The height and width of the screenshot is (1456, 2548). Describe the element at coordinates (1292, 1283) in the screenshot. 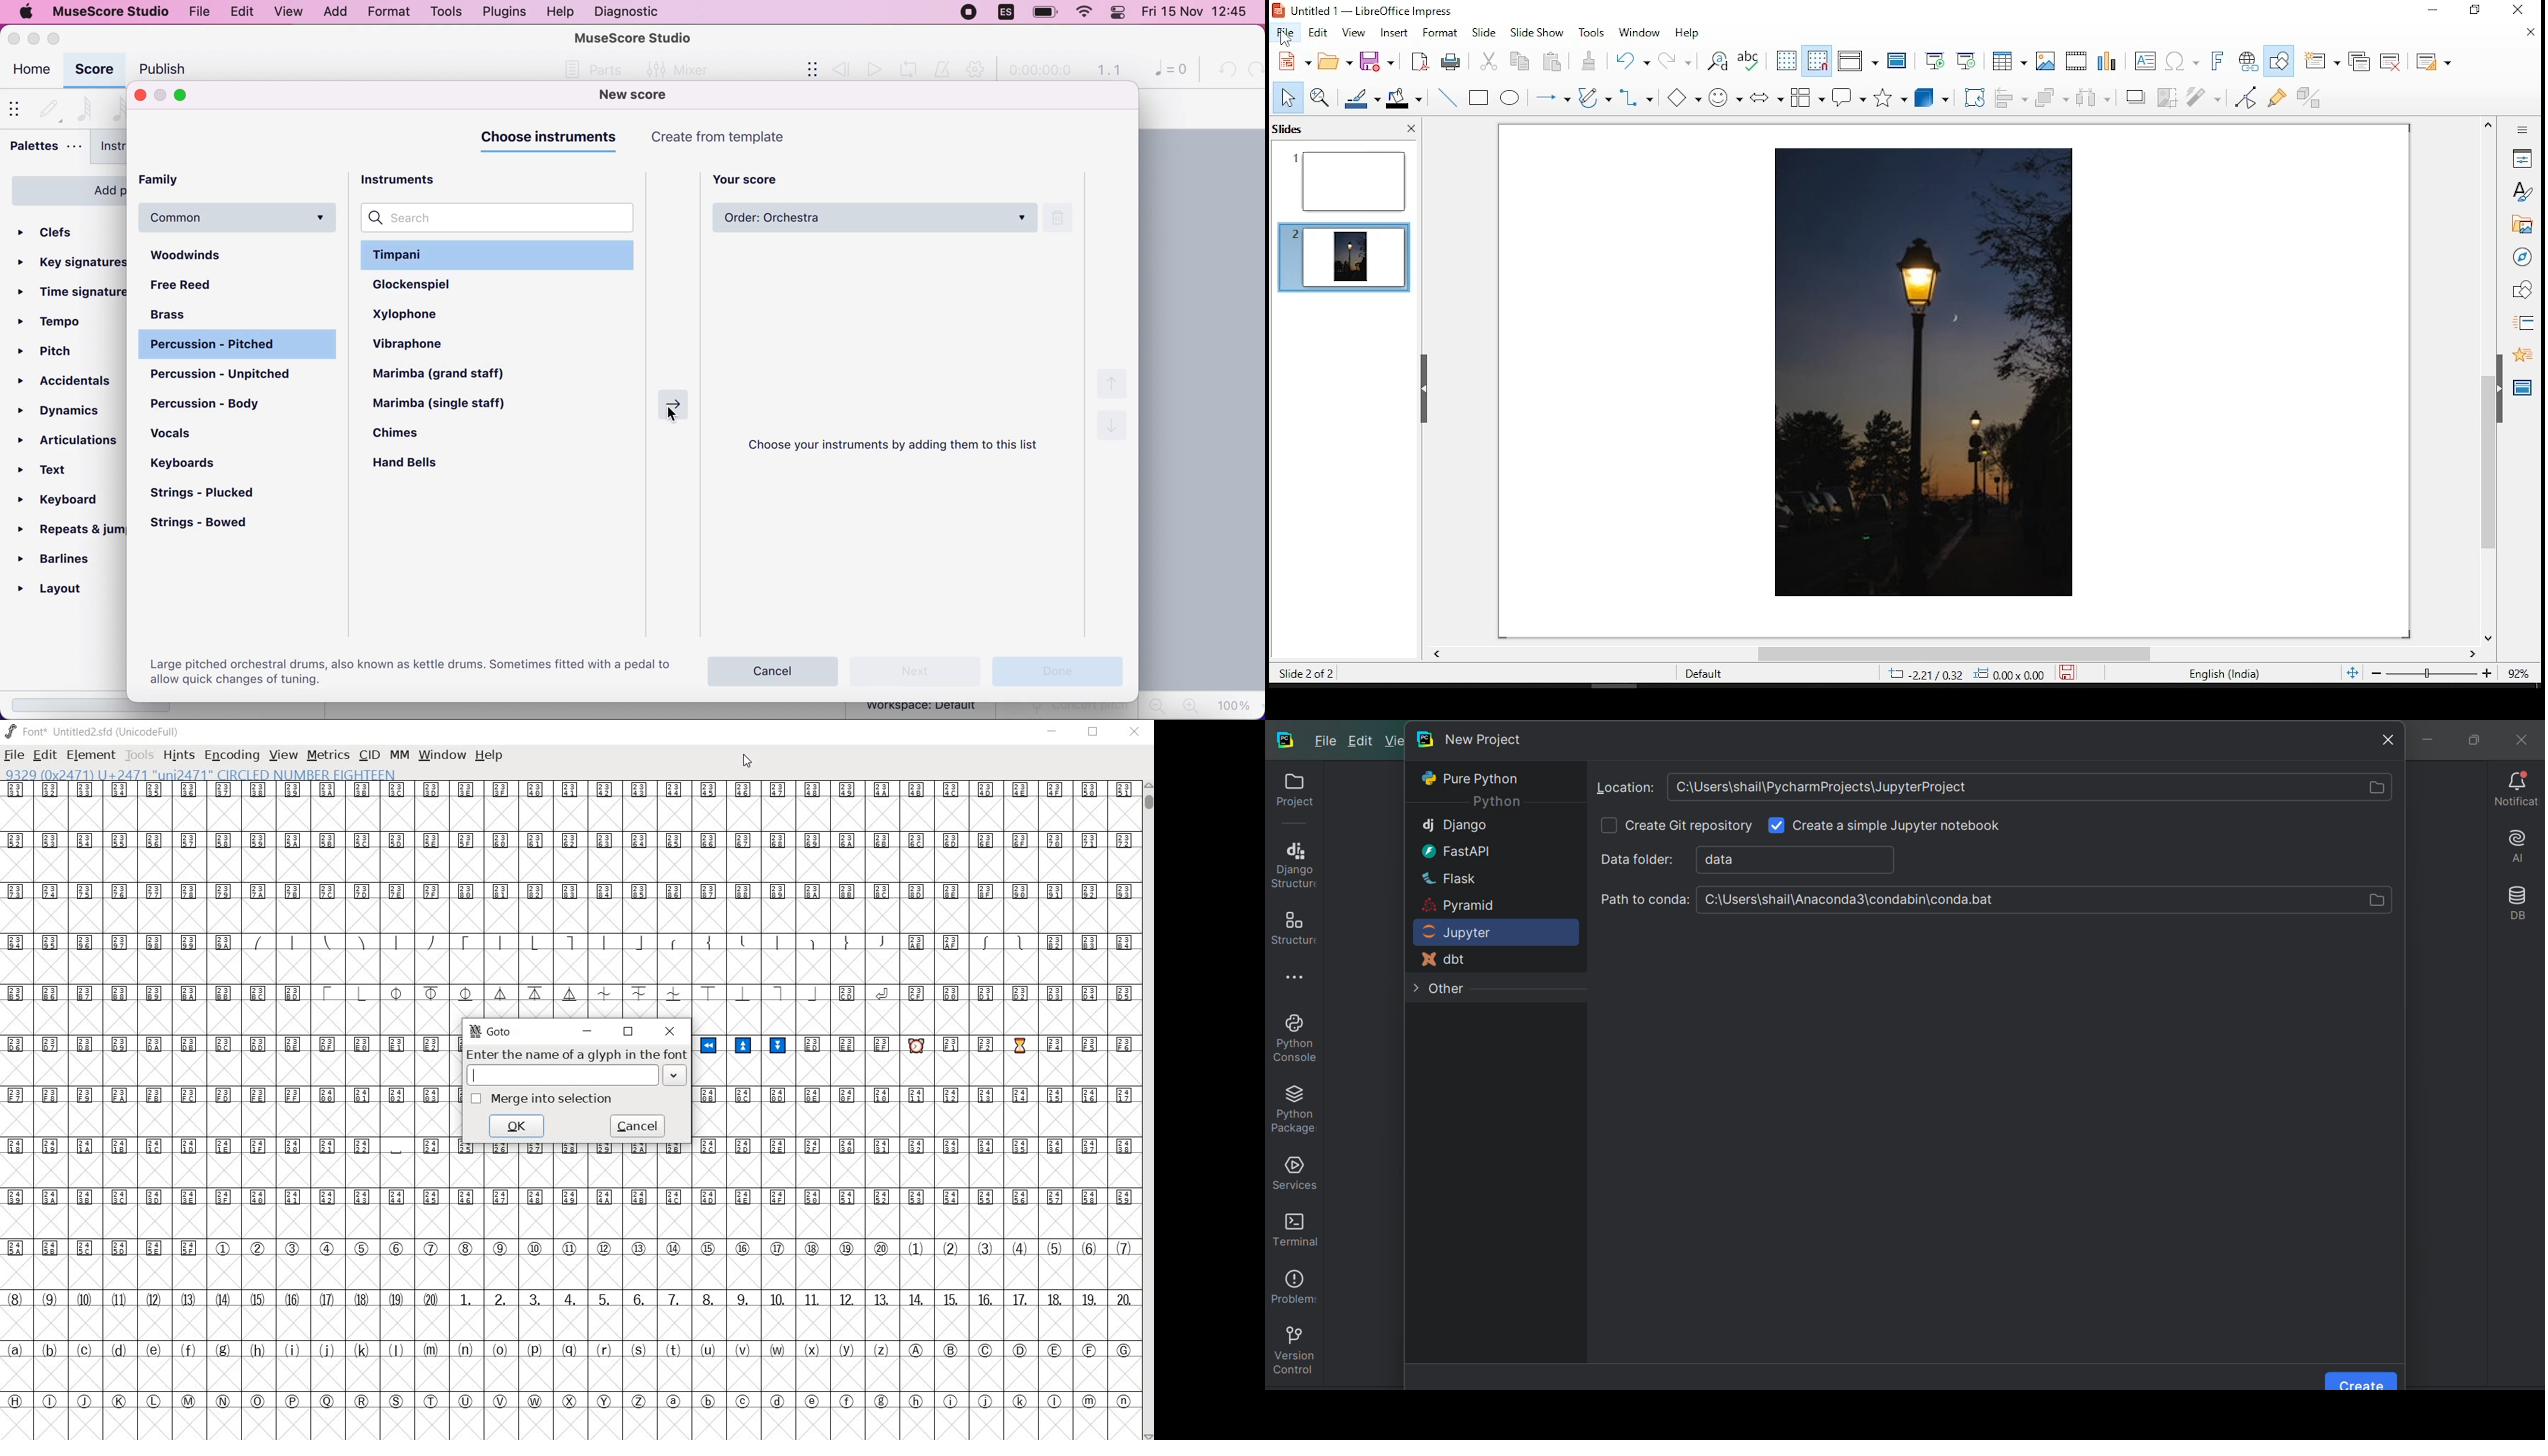

I see `Problems` at that location.